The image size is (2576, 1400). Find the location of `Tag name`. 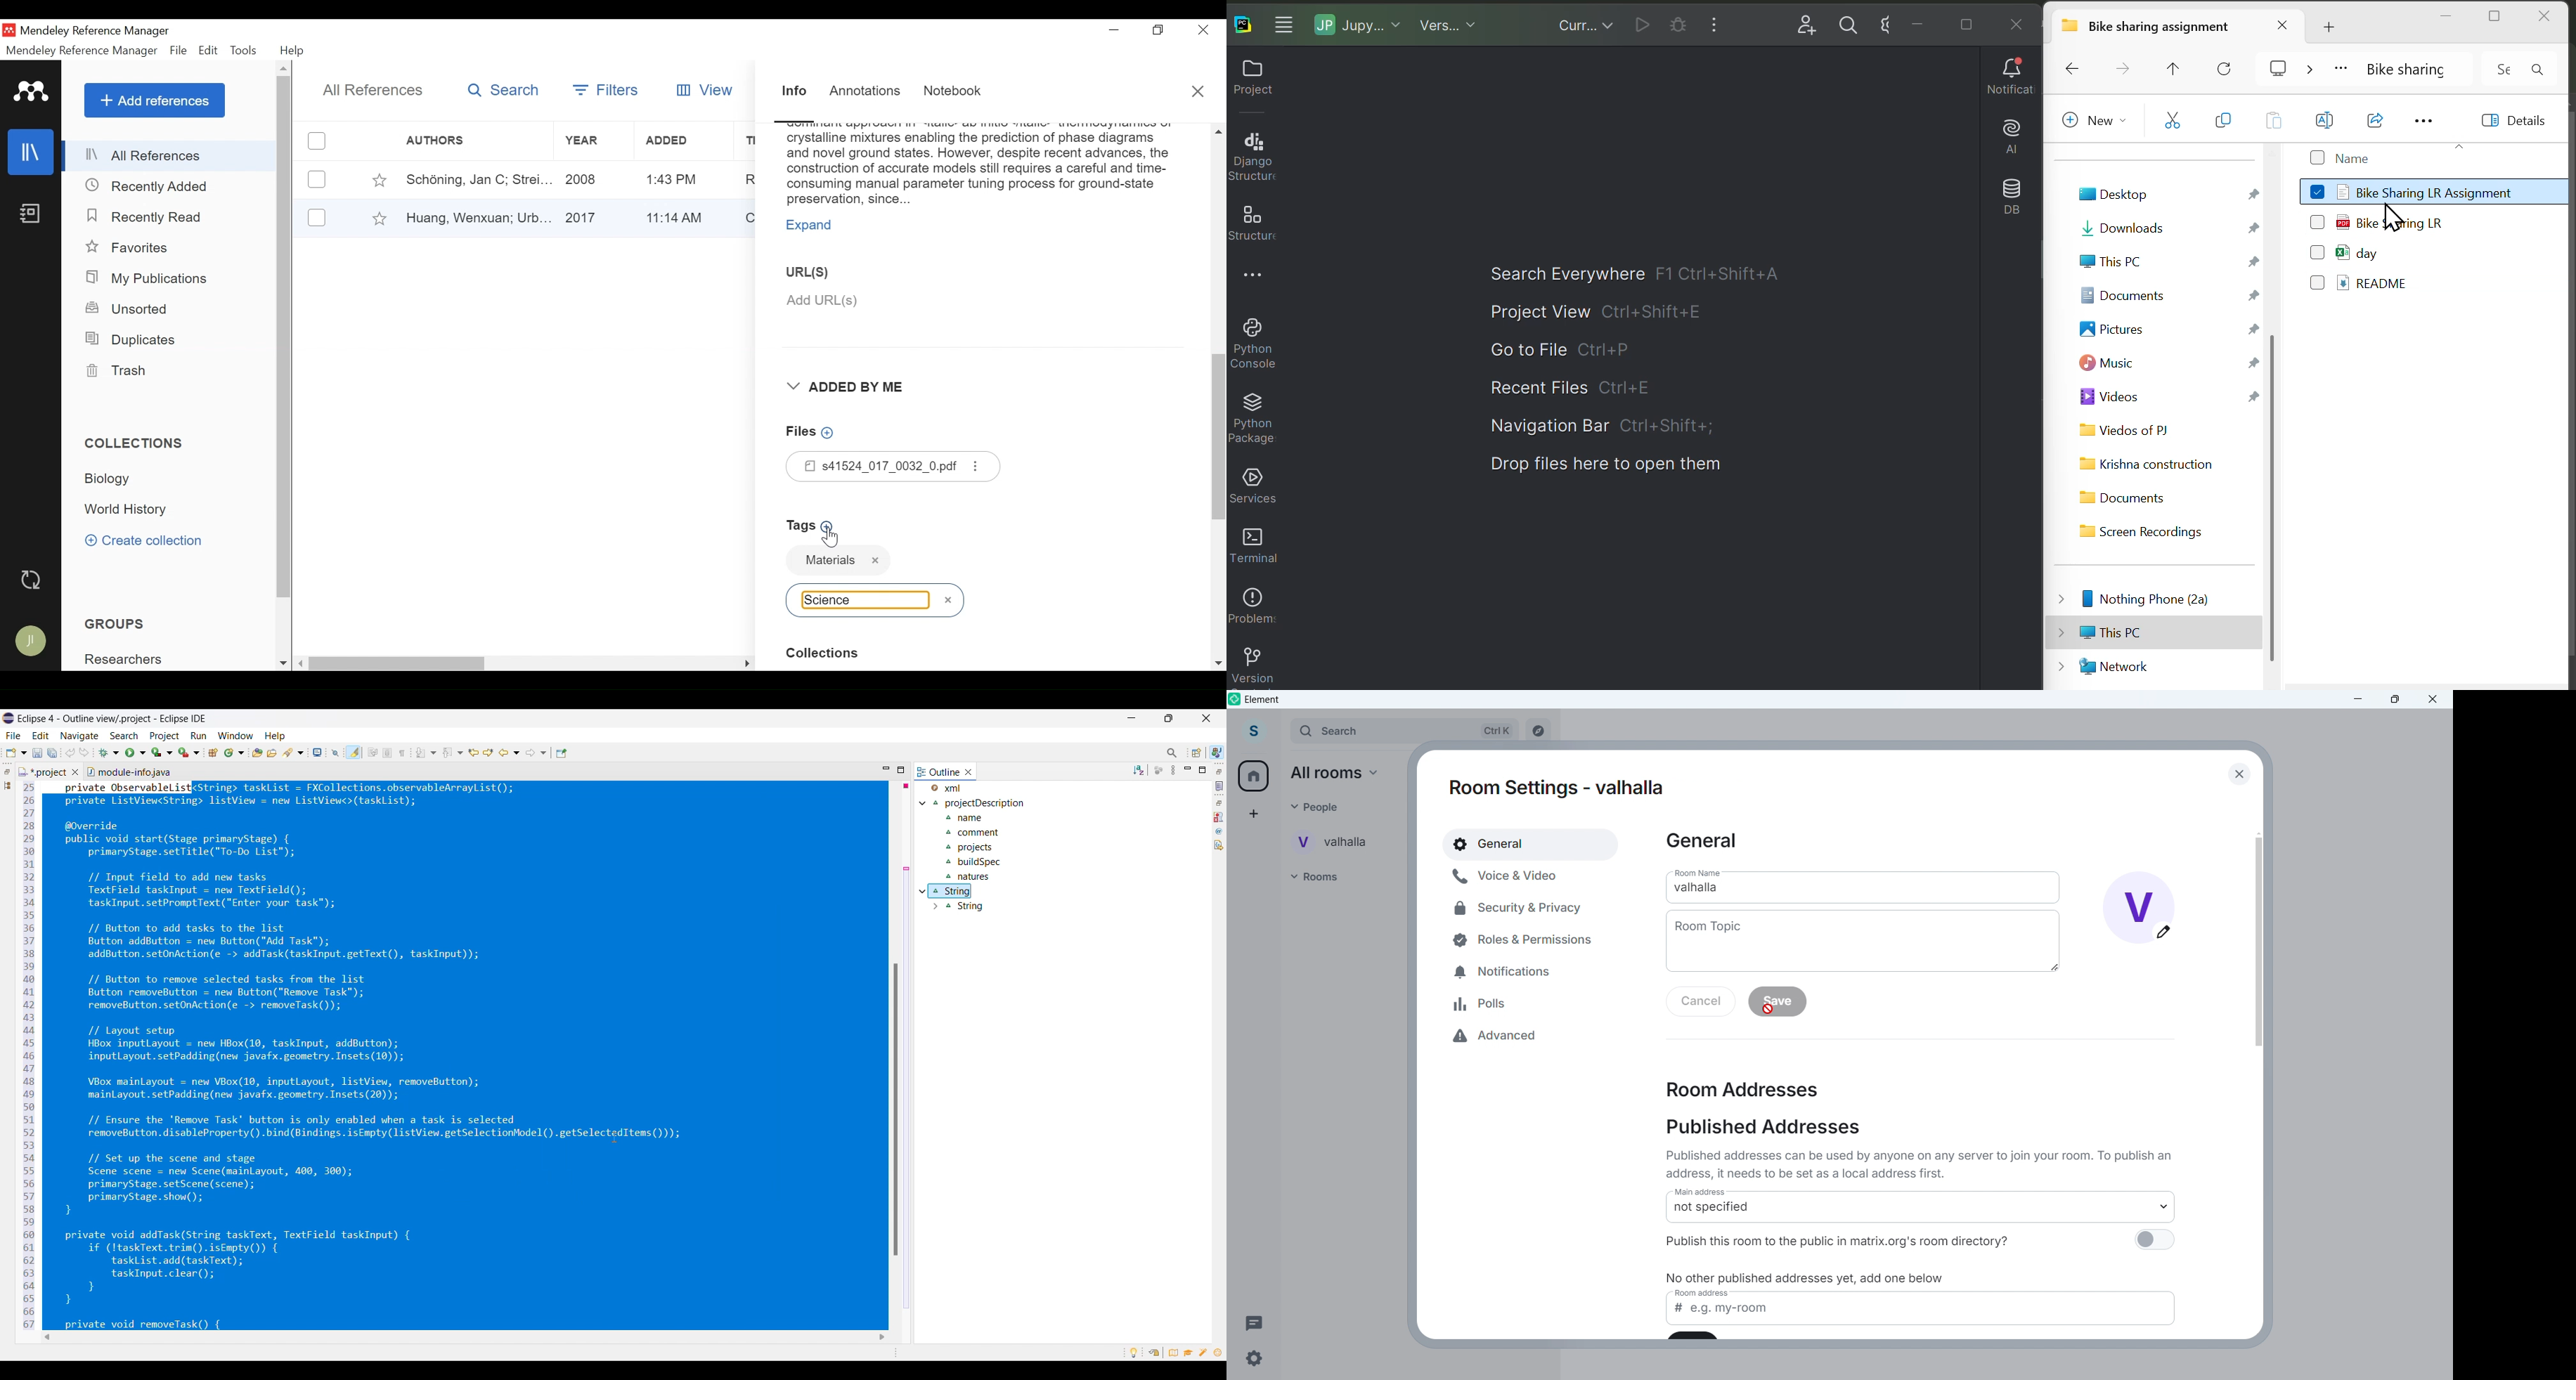

Tag name is located at coordinates (876, 562).